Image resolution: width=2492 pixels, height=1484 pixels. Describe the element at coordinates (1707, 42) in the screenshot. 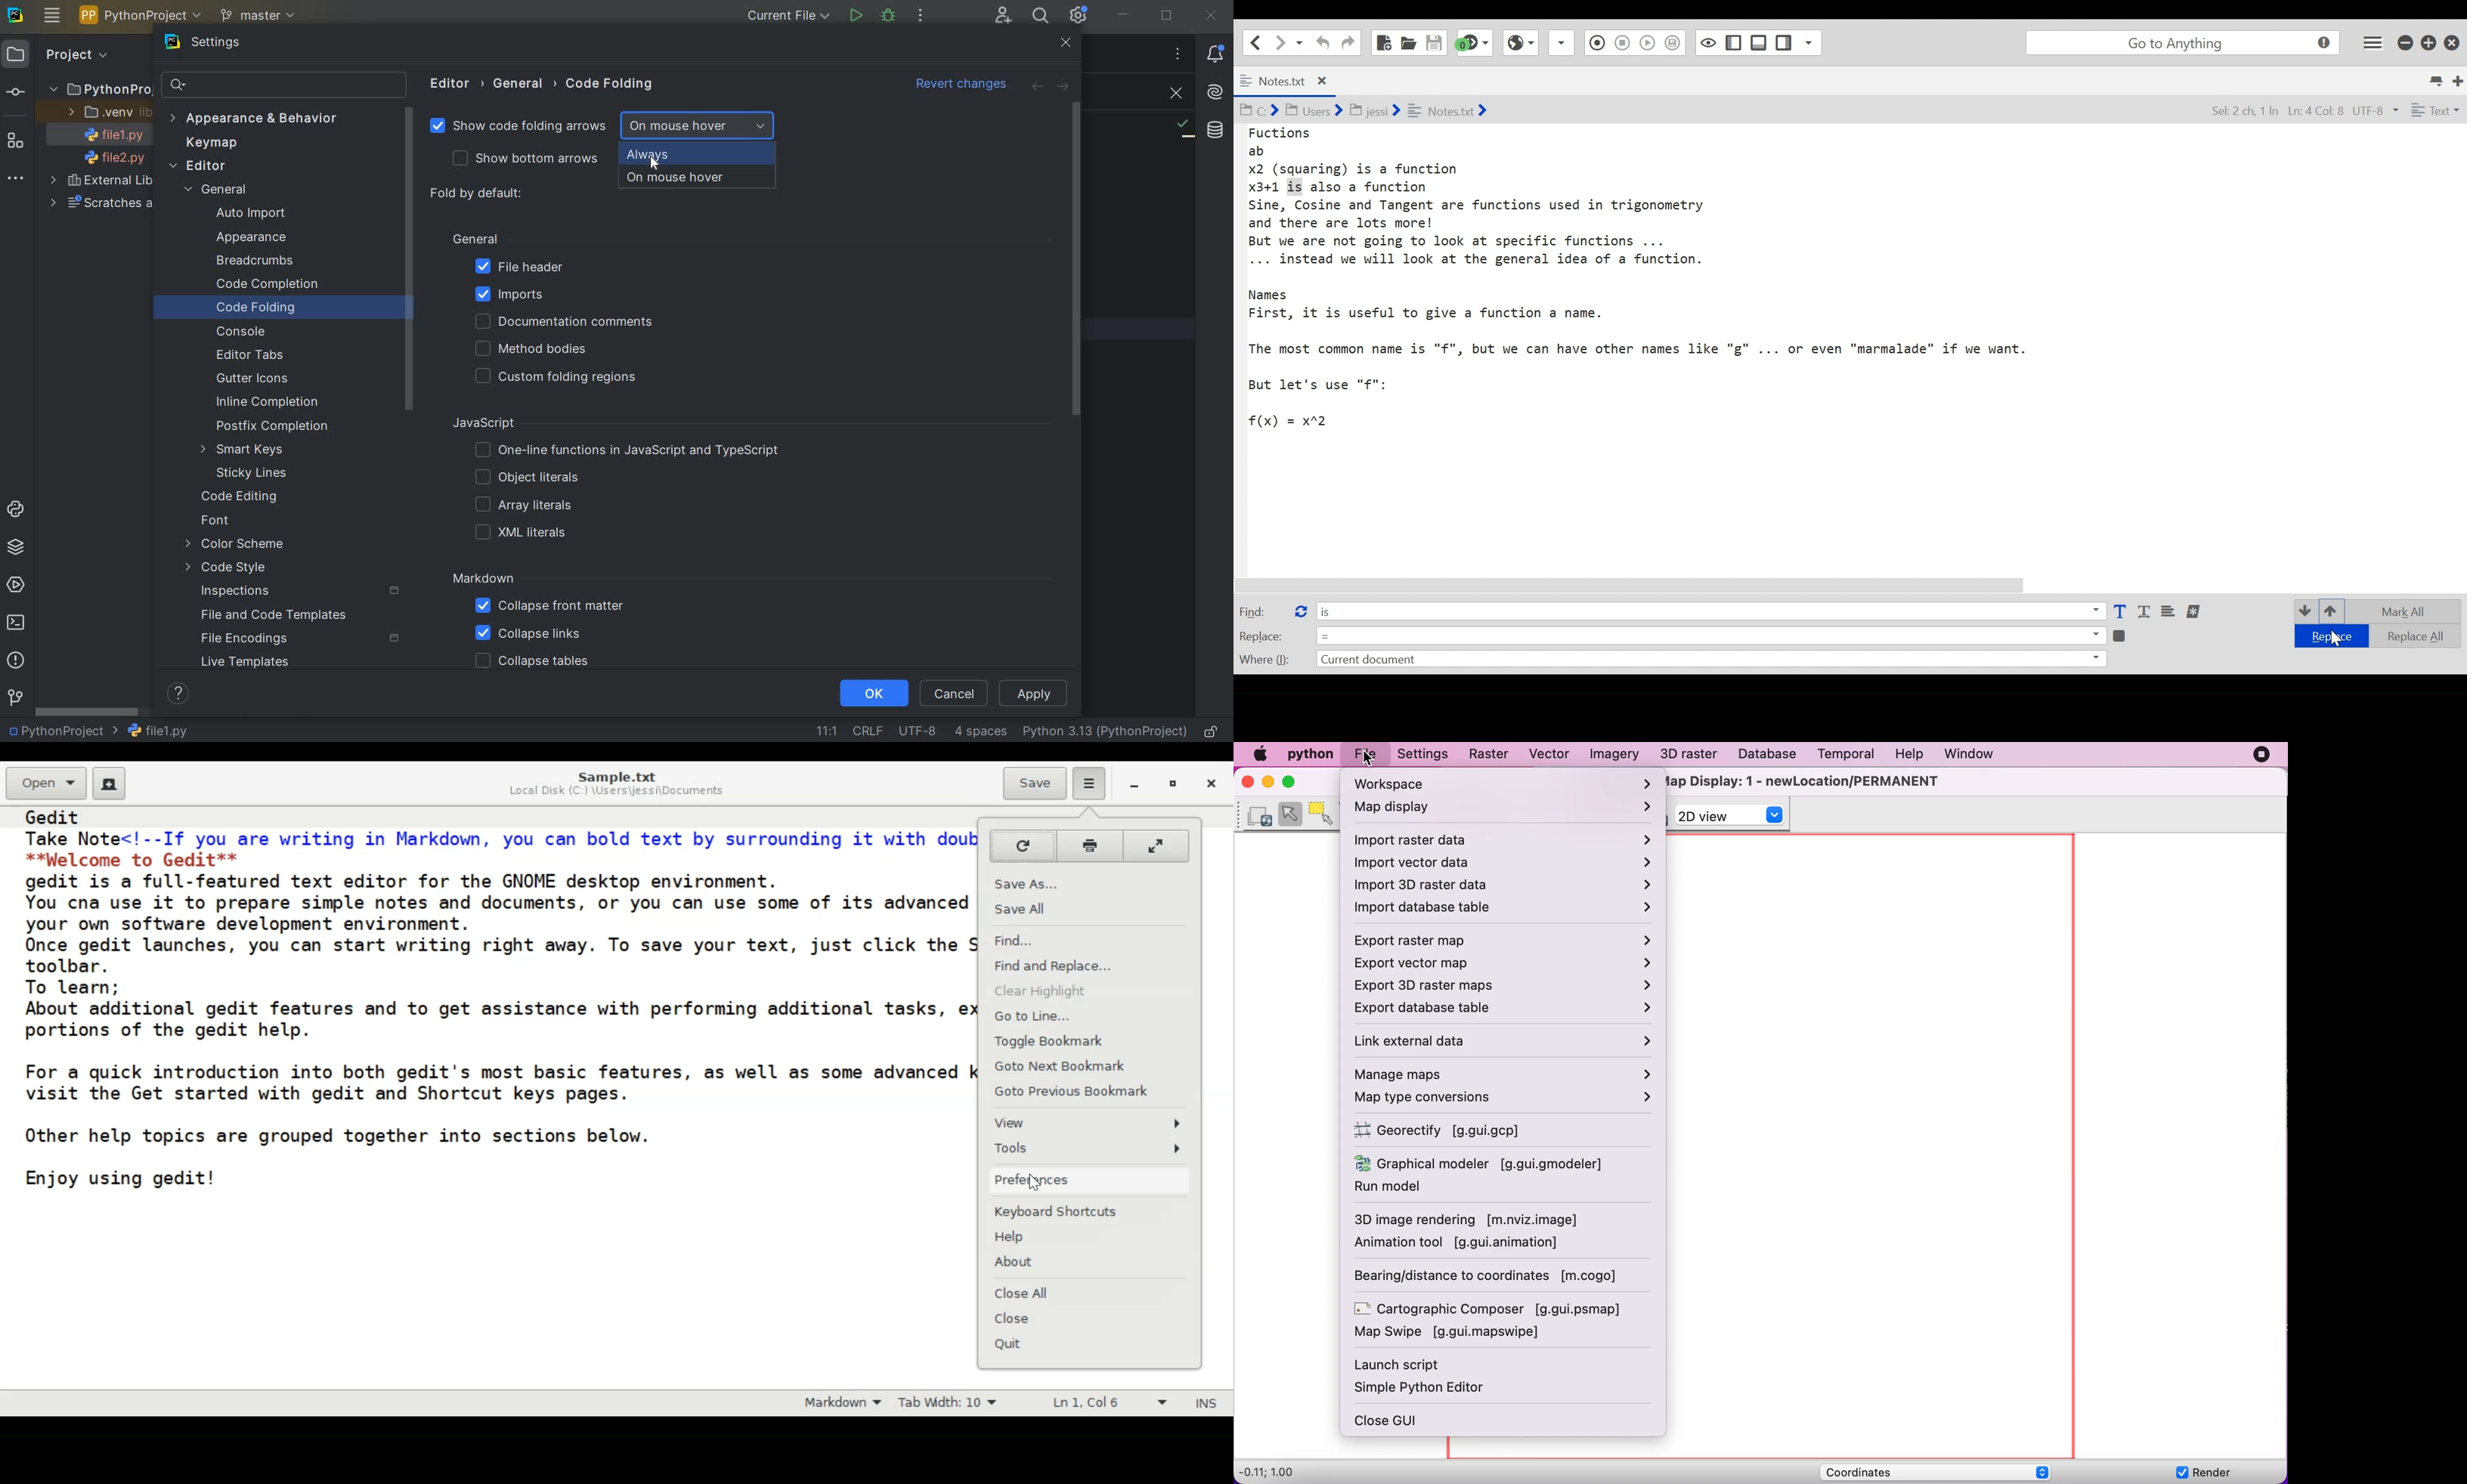

I see `Show/Hide Right pane` at that location.